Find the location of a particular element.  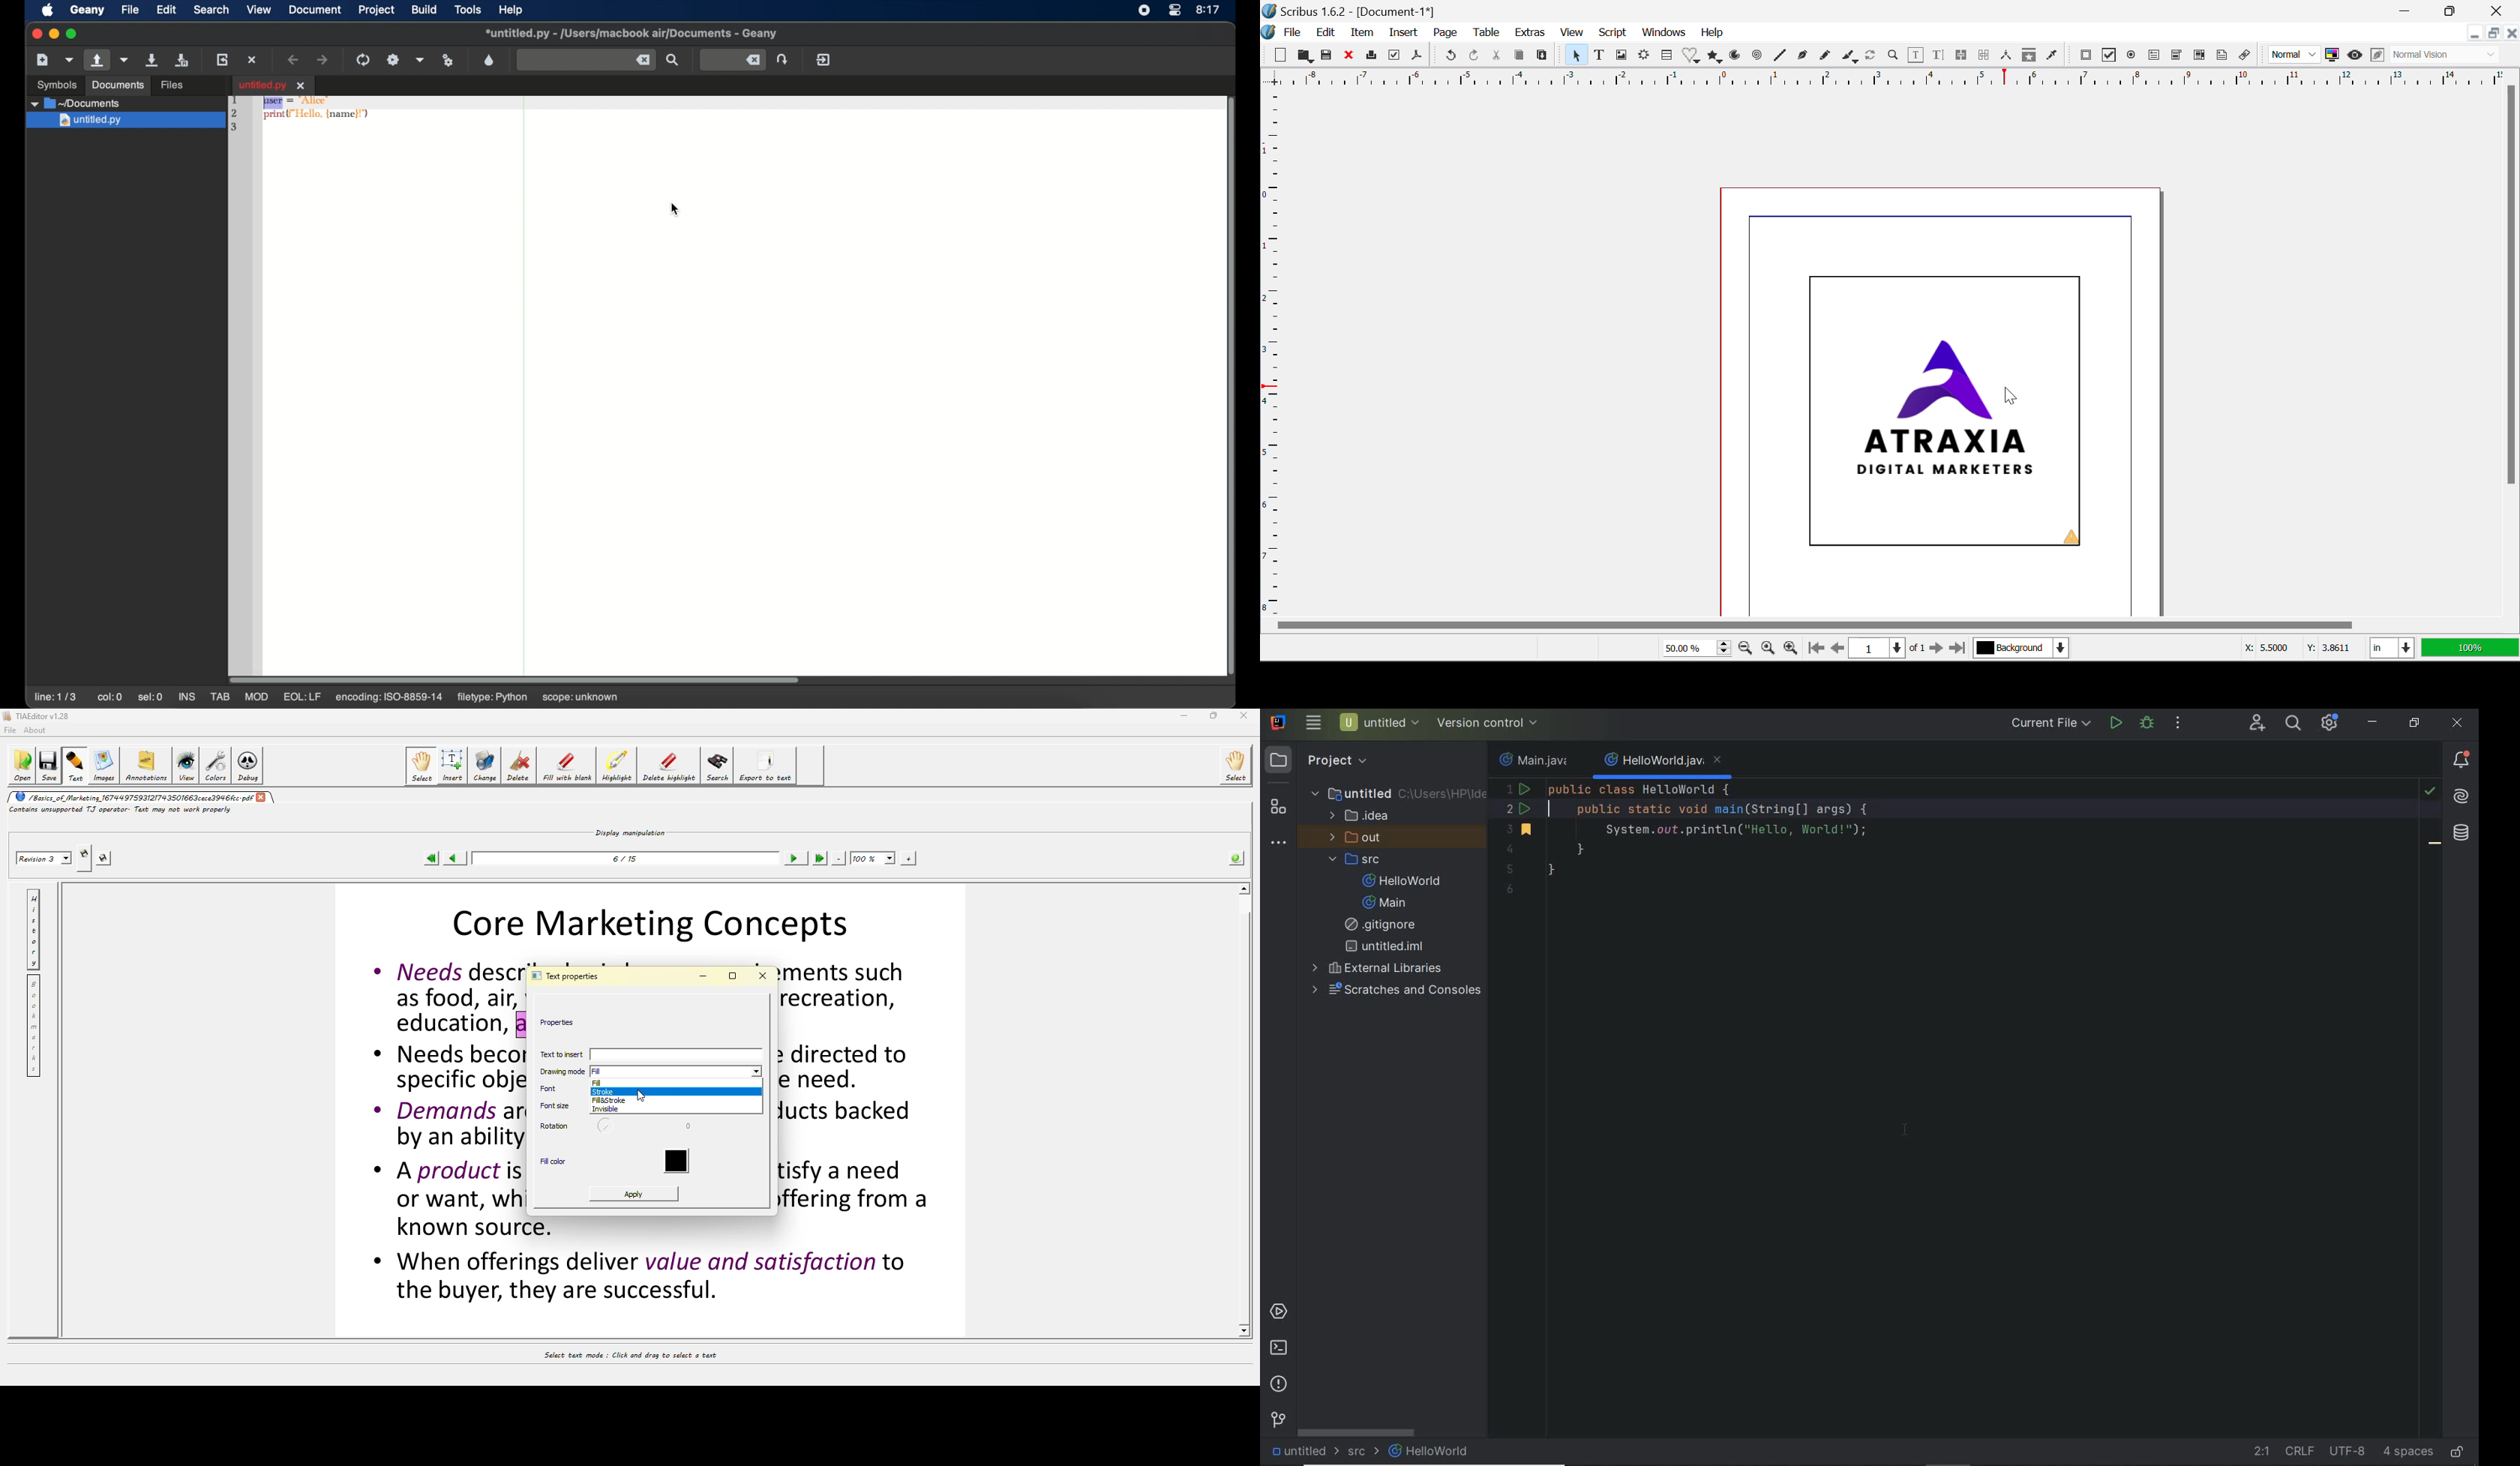

Item is located at coordinates (1362, 33).